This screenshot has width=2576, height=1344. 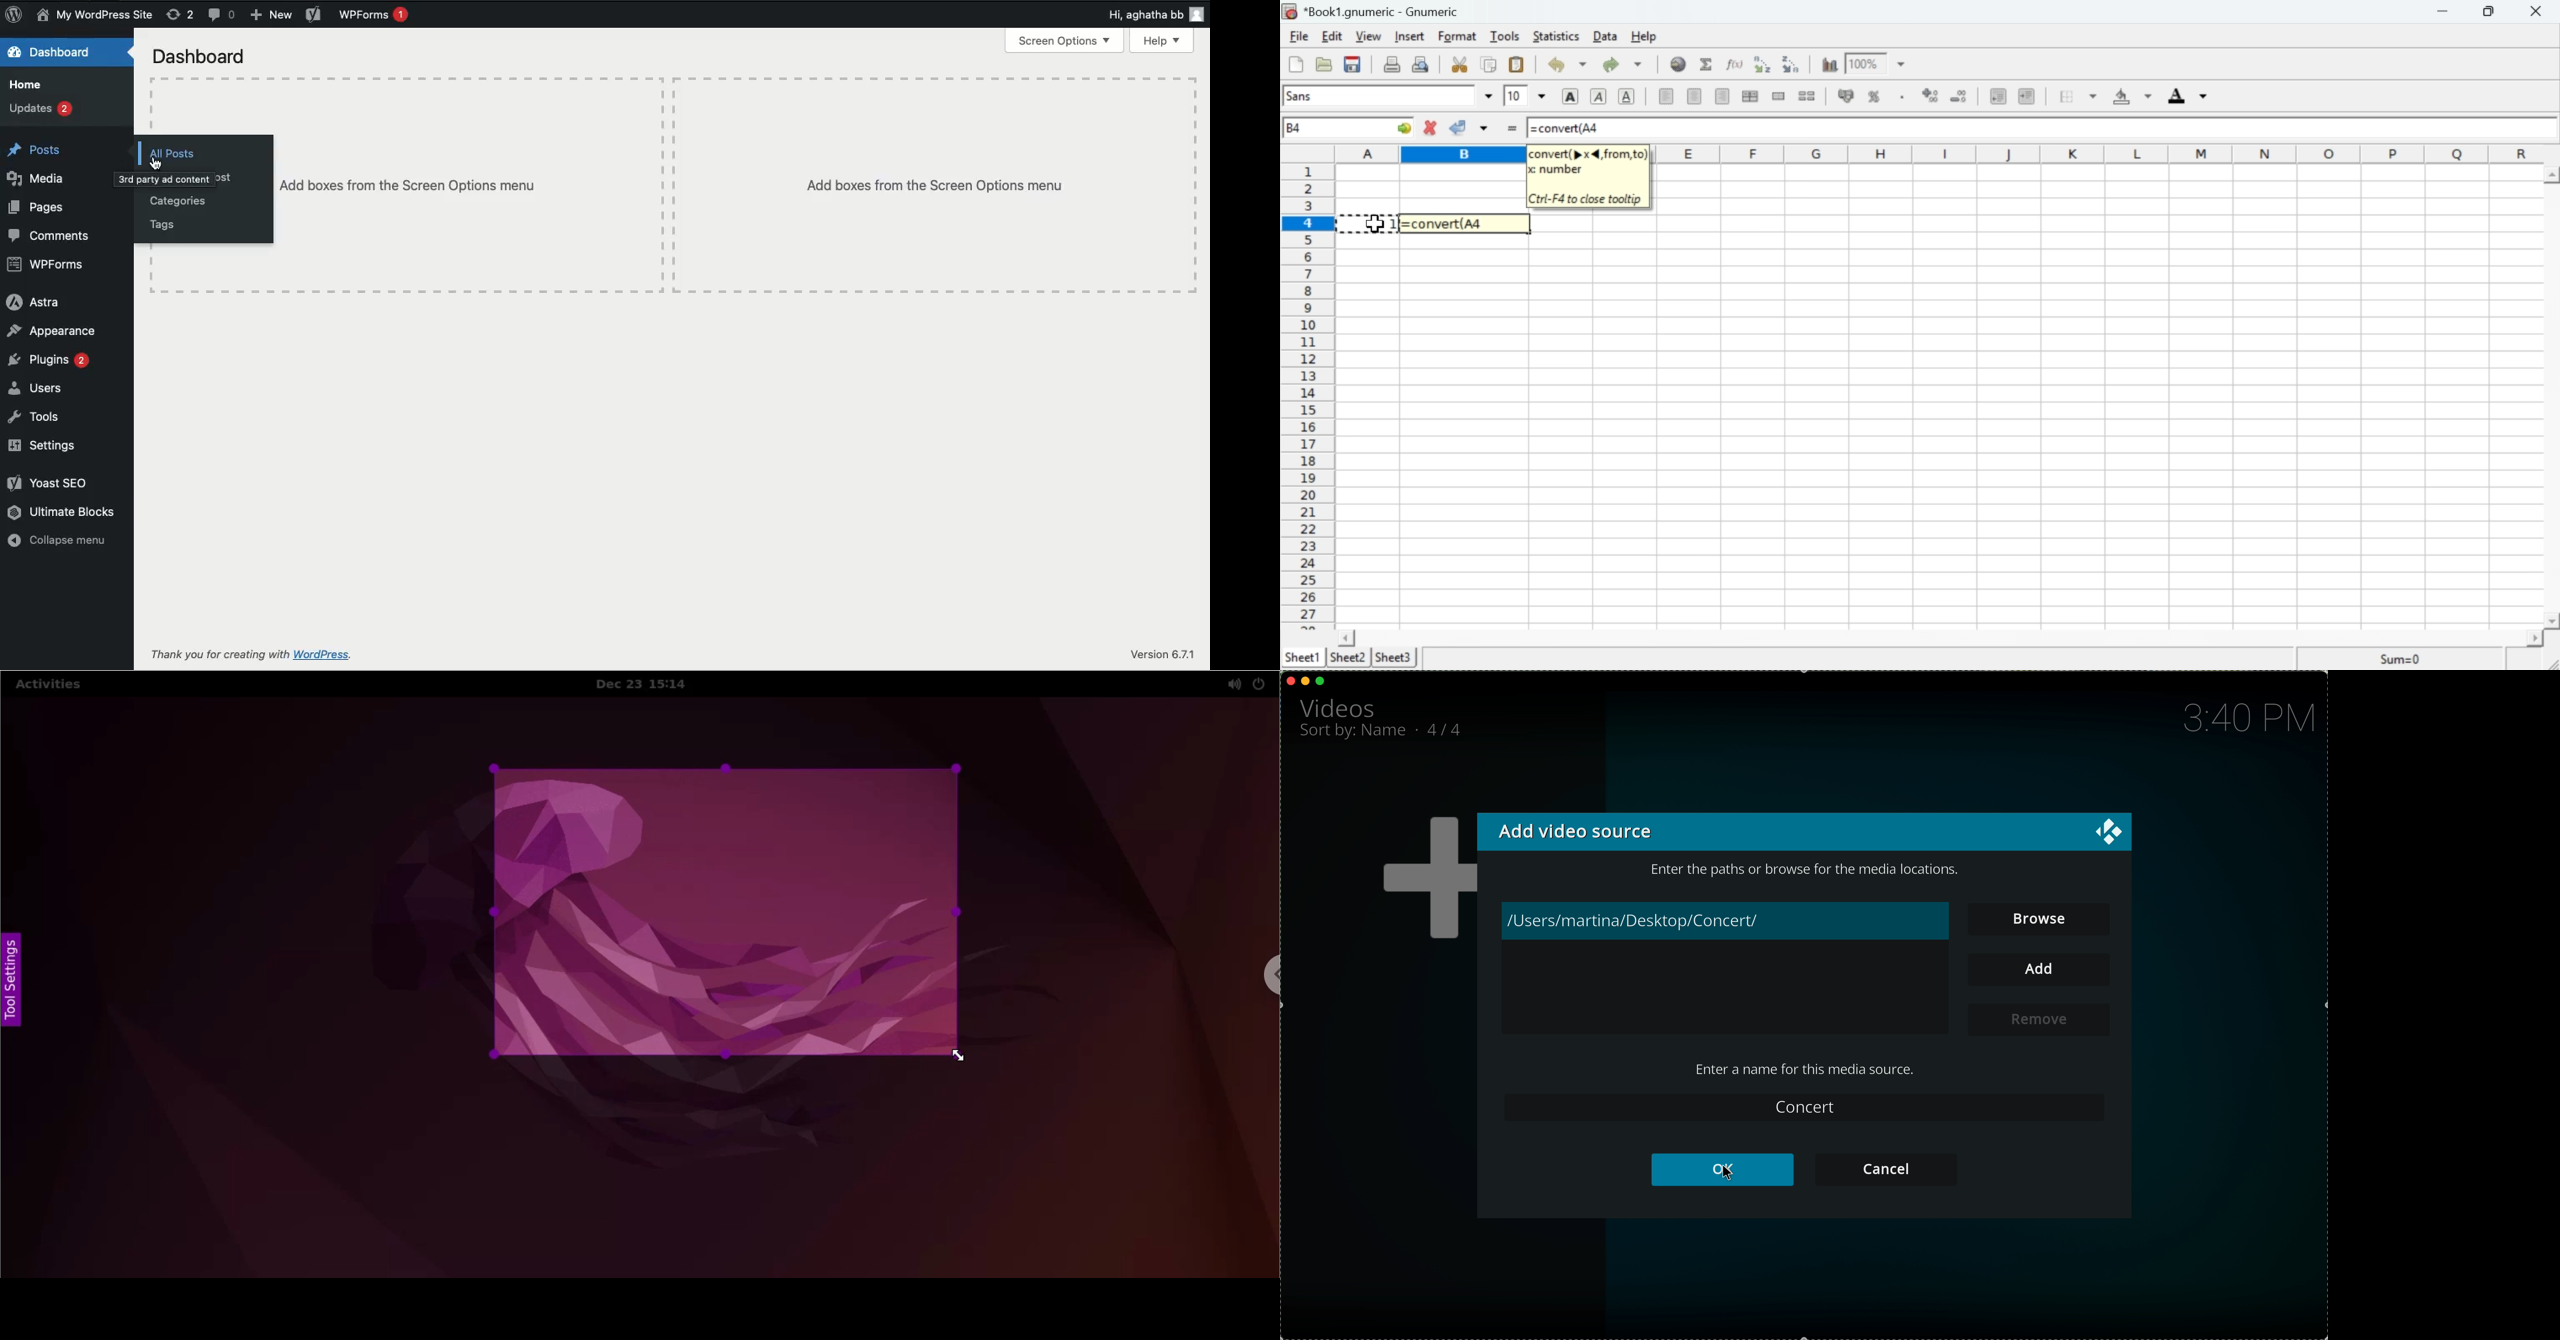 I want to click on New, so click(x=274, y=14).